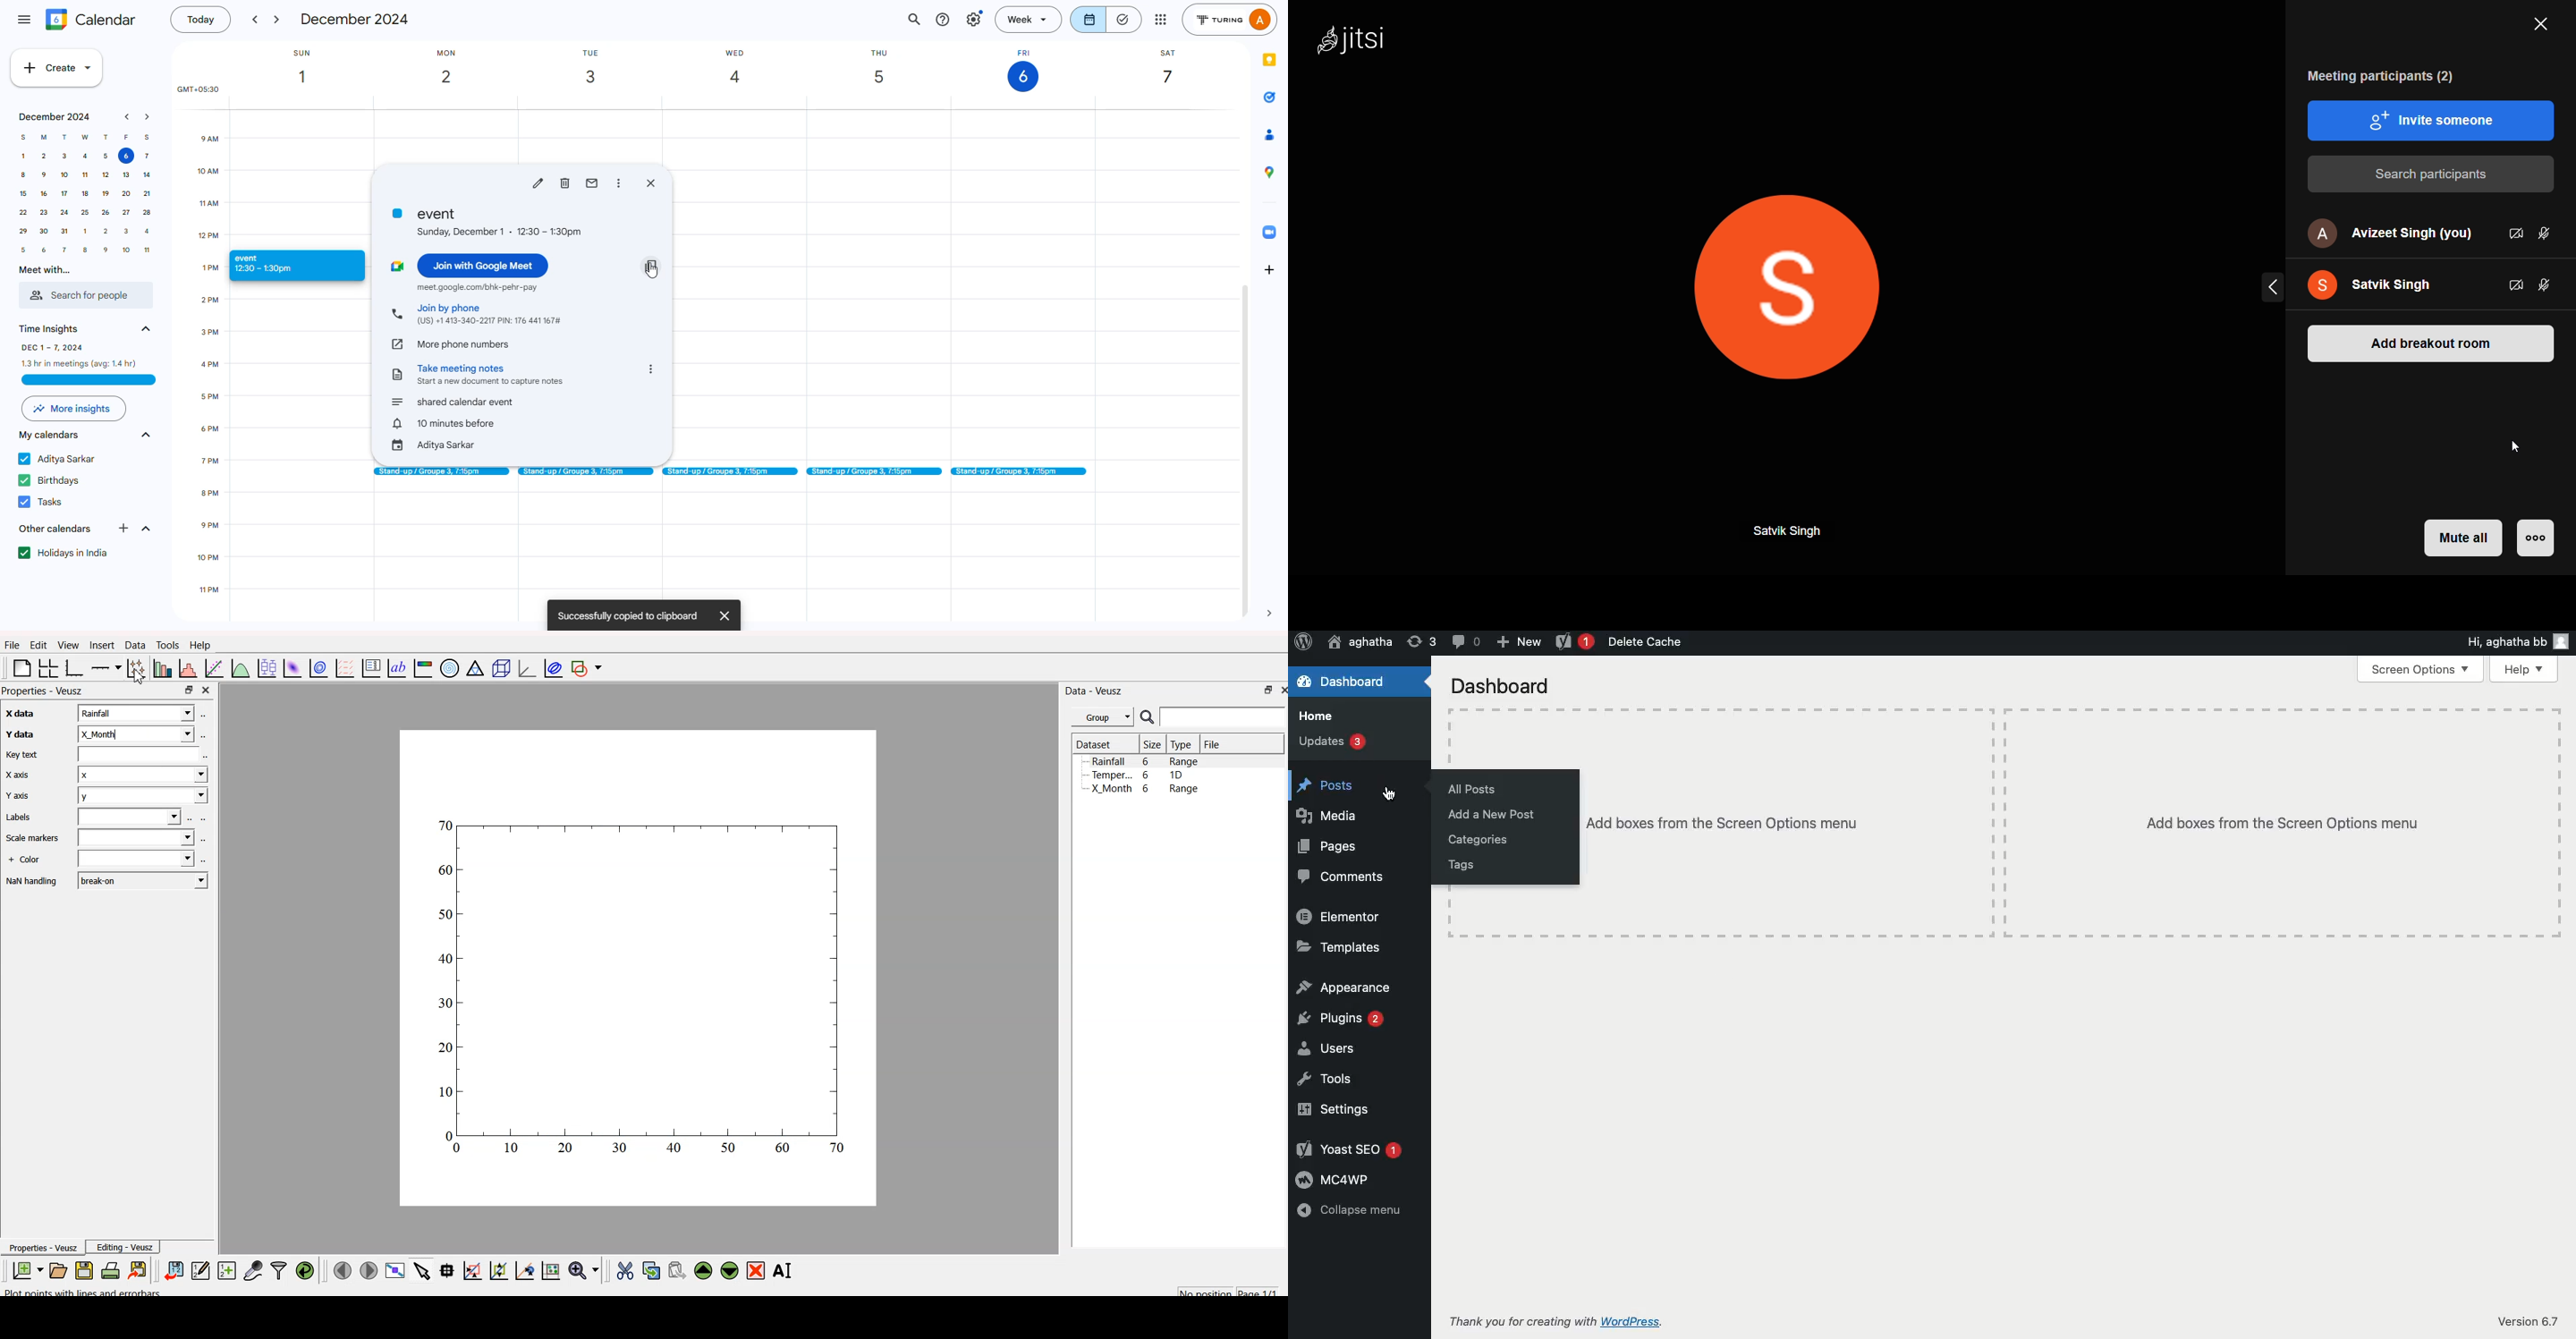  I want to click on sun 1, so click(311, 68).